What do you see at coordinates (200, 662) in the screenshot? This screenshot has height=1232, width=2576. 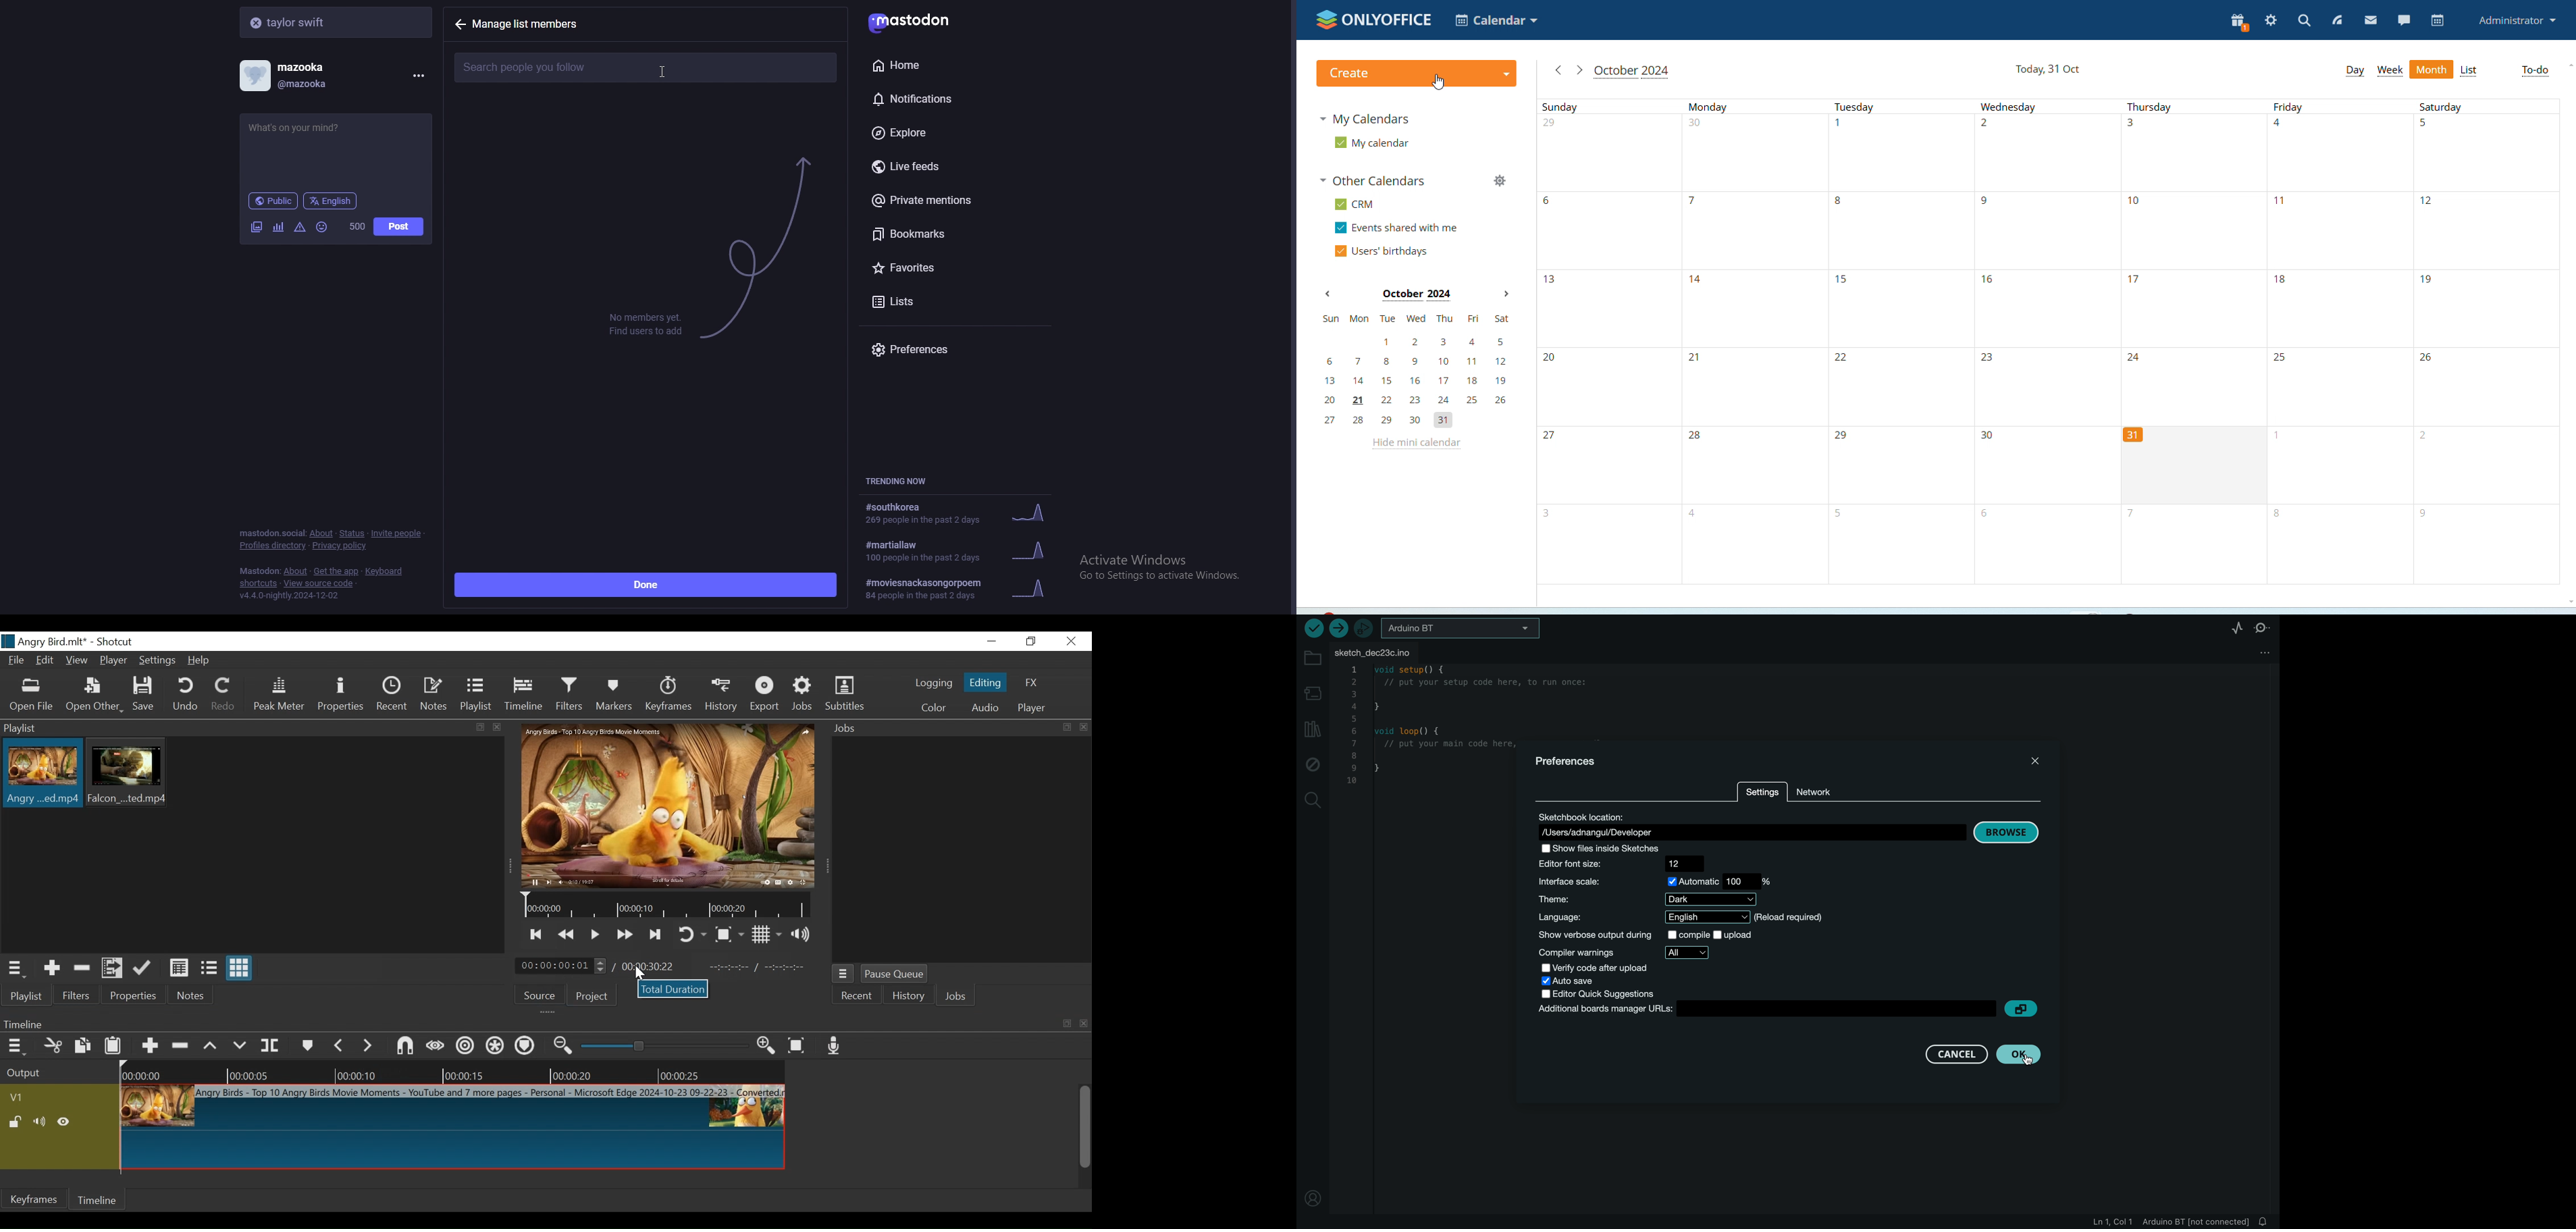 I see `Help` at bounding box center [200, 662].